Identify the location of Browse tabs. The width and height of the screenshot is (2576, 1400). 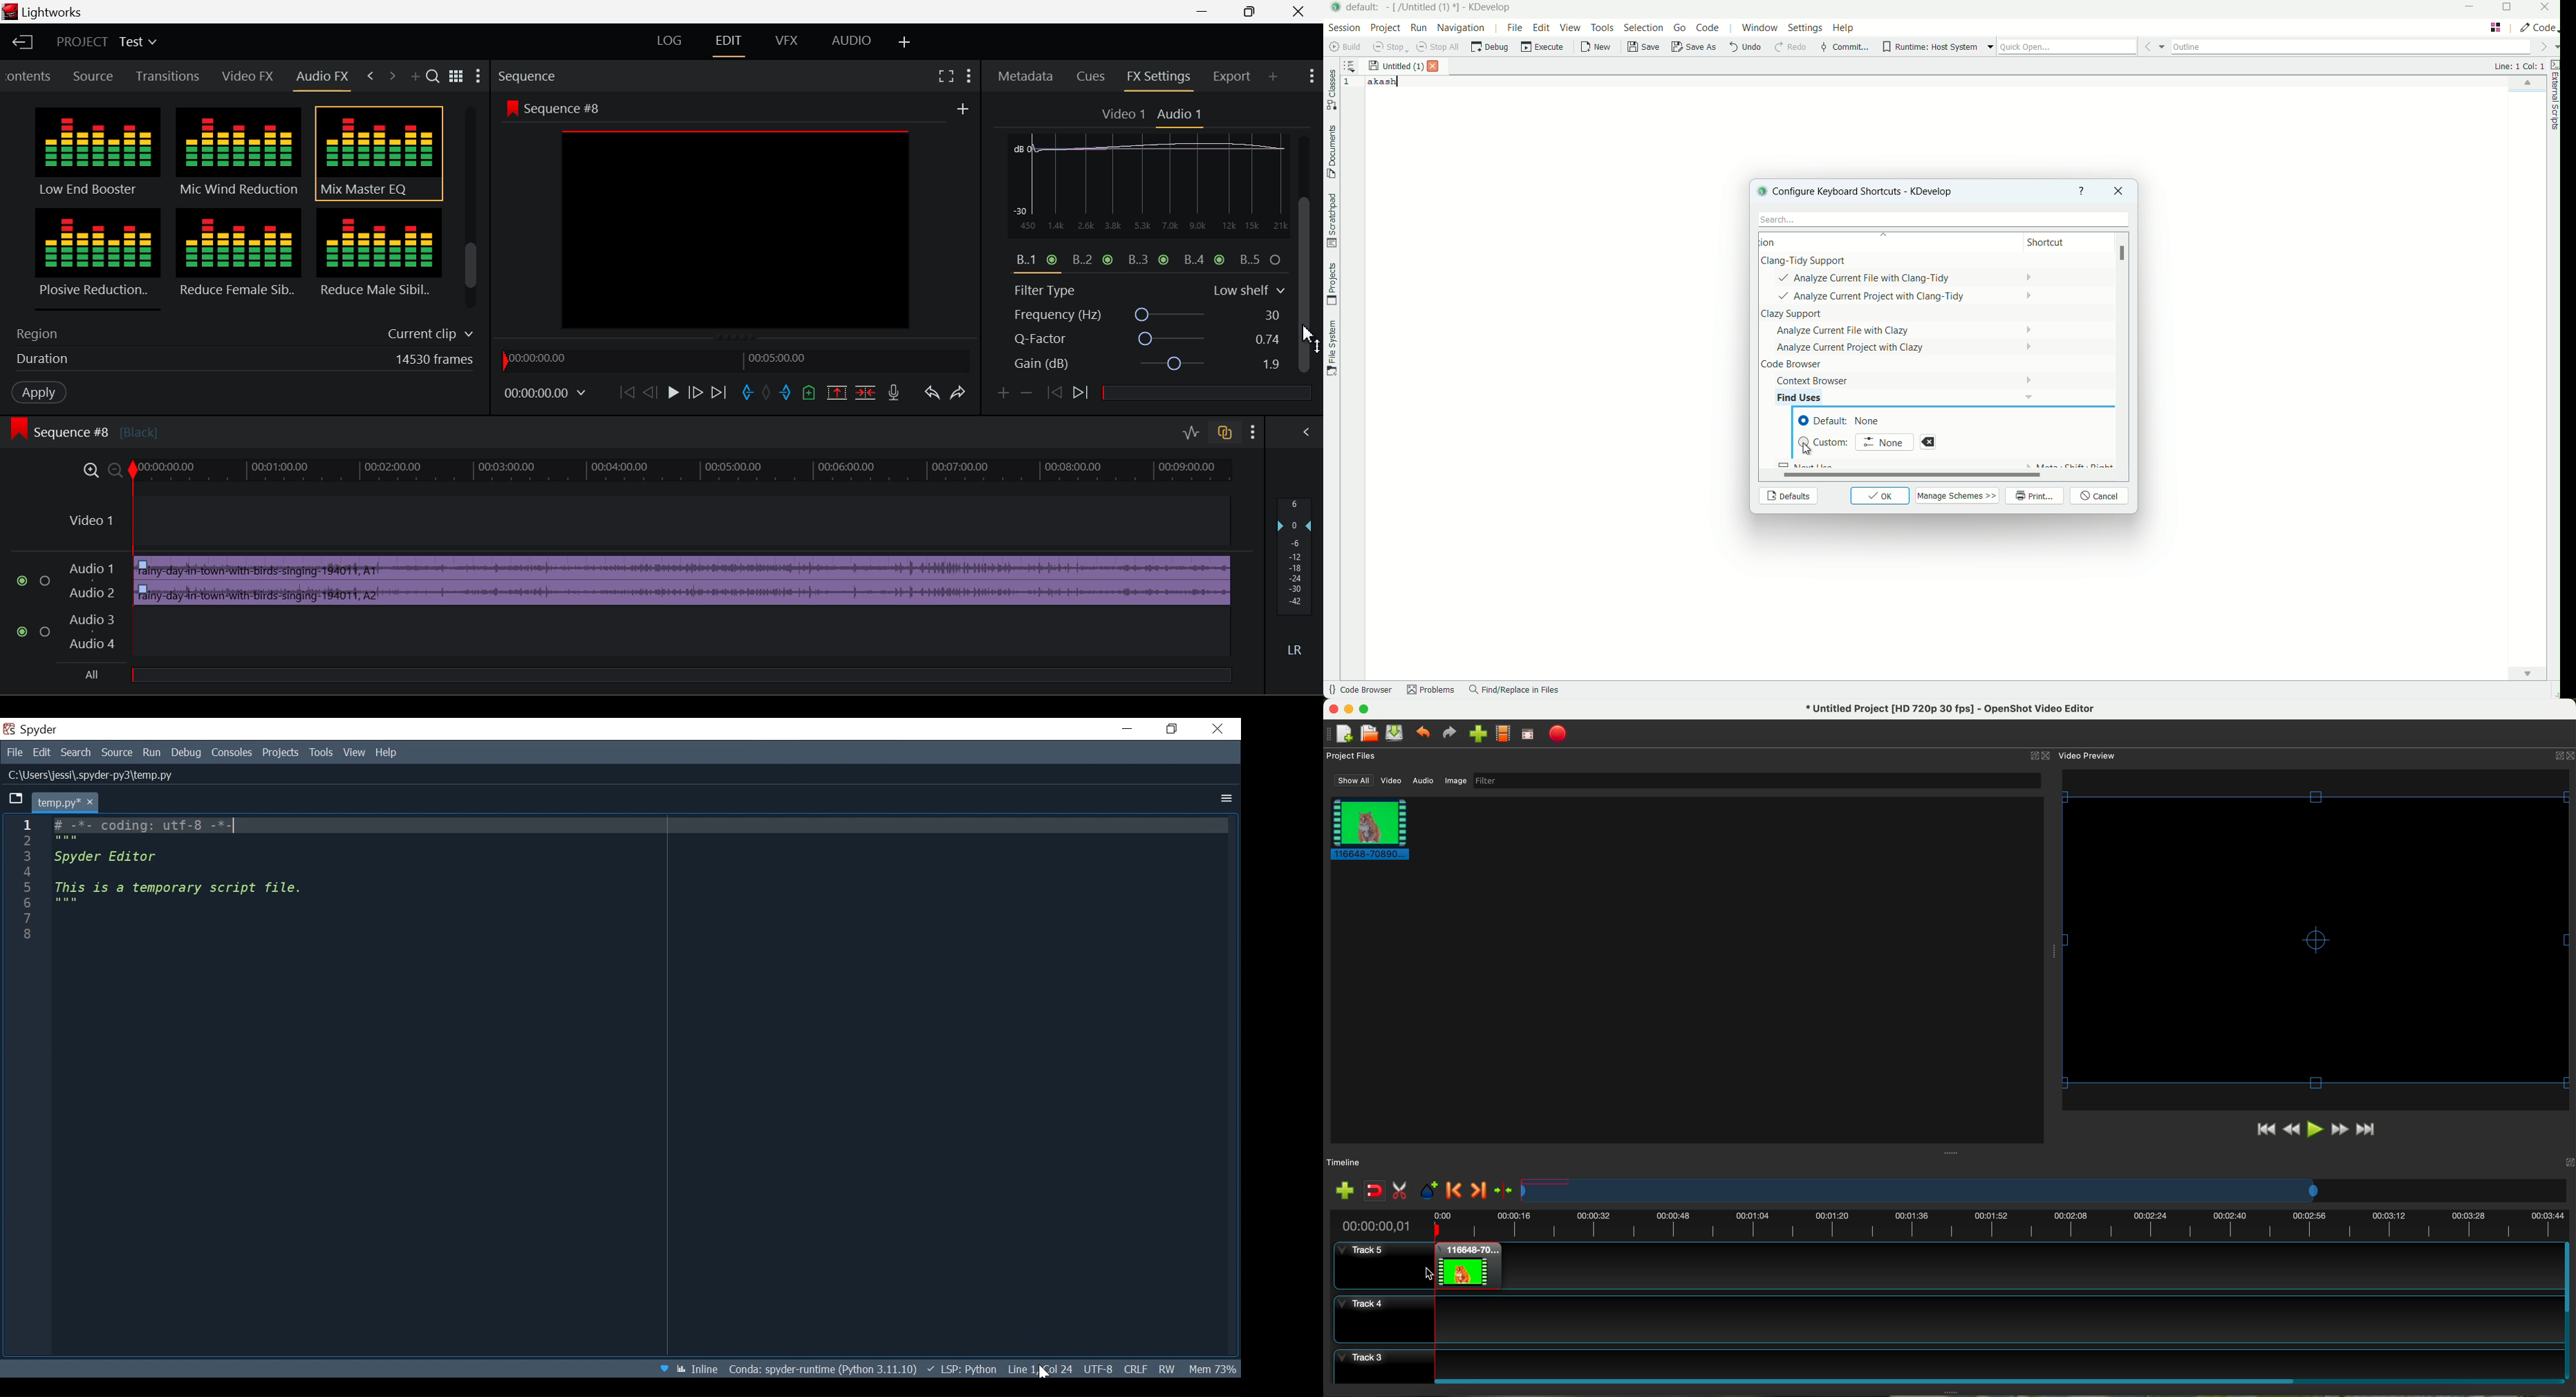
(15, 801).